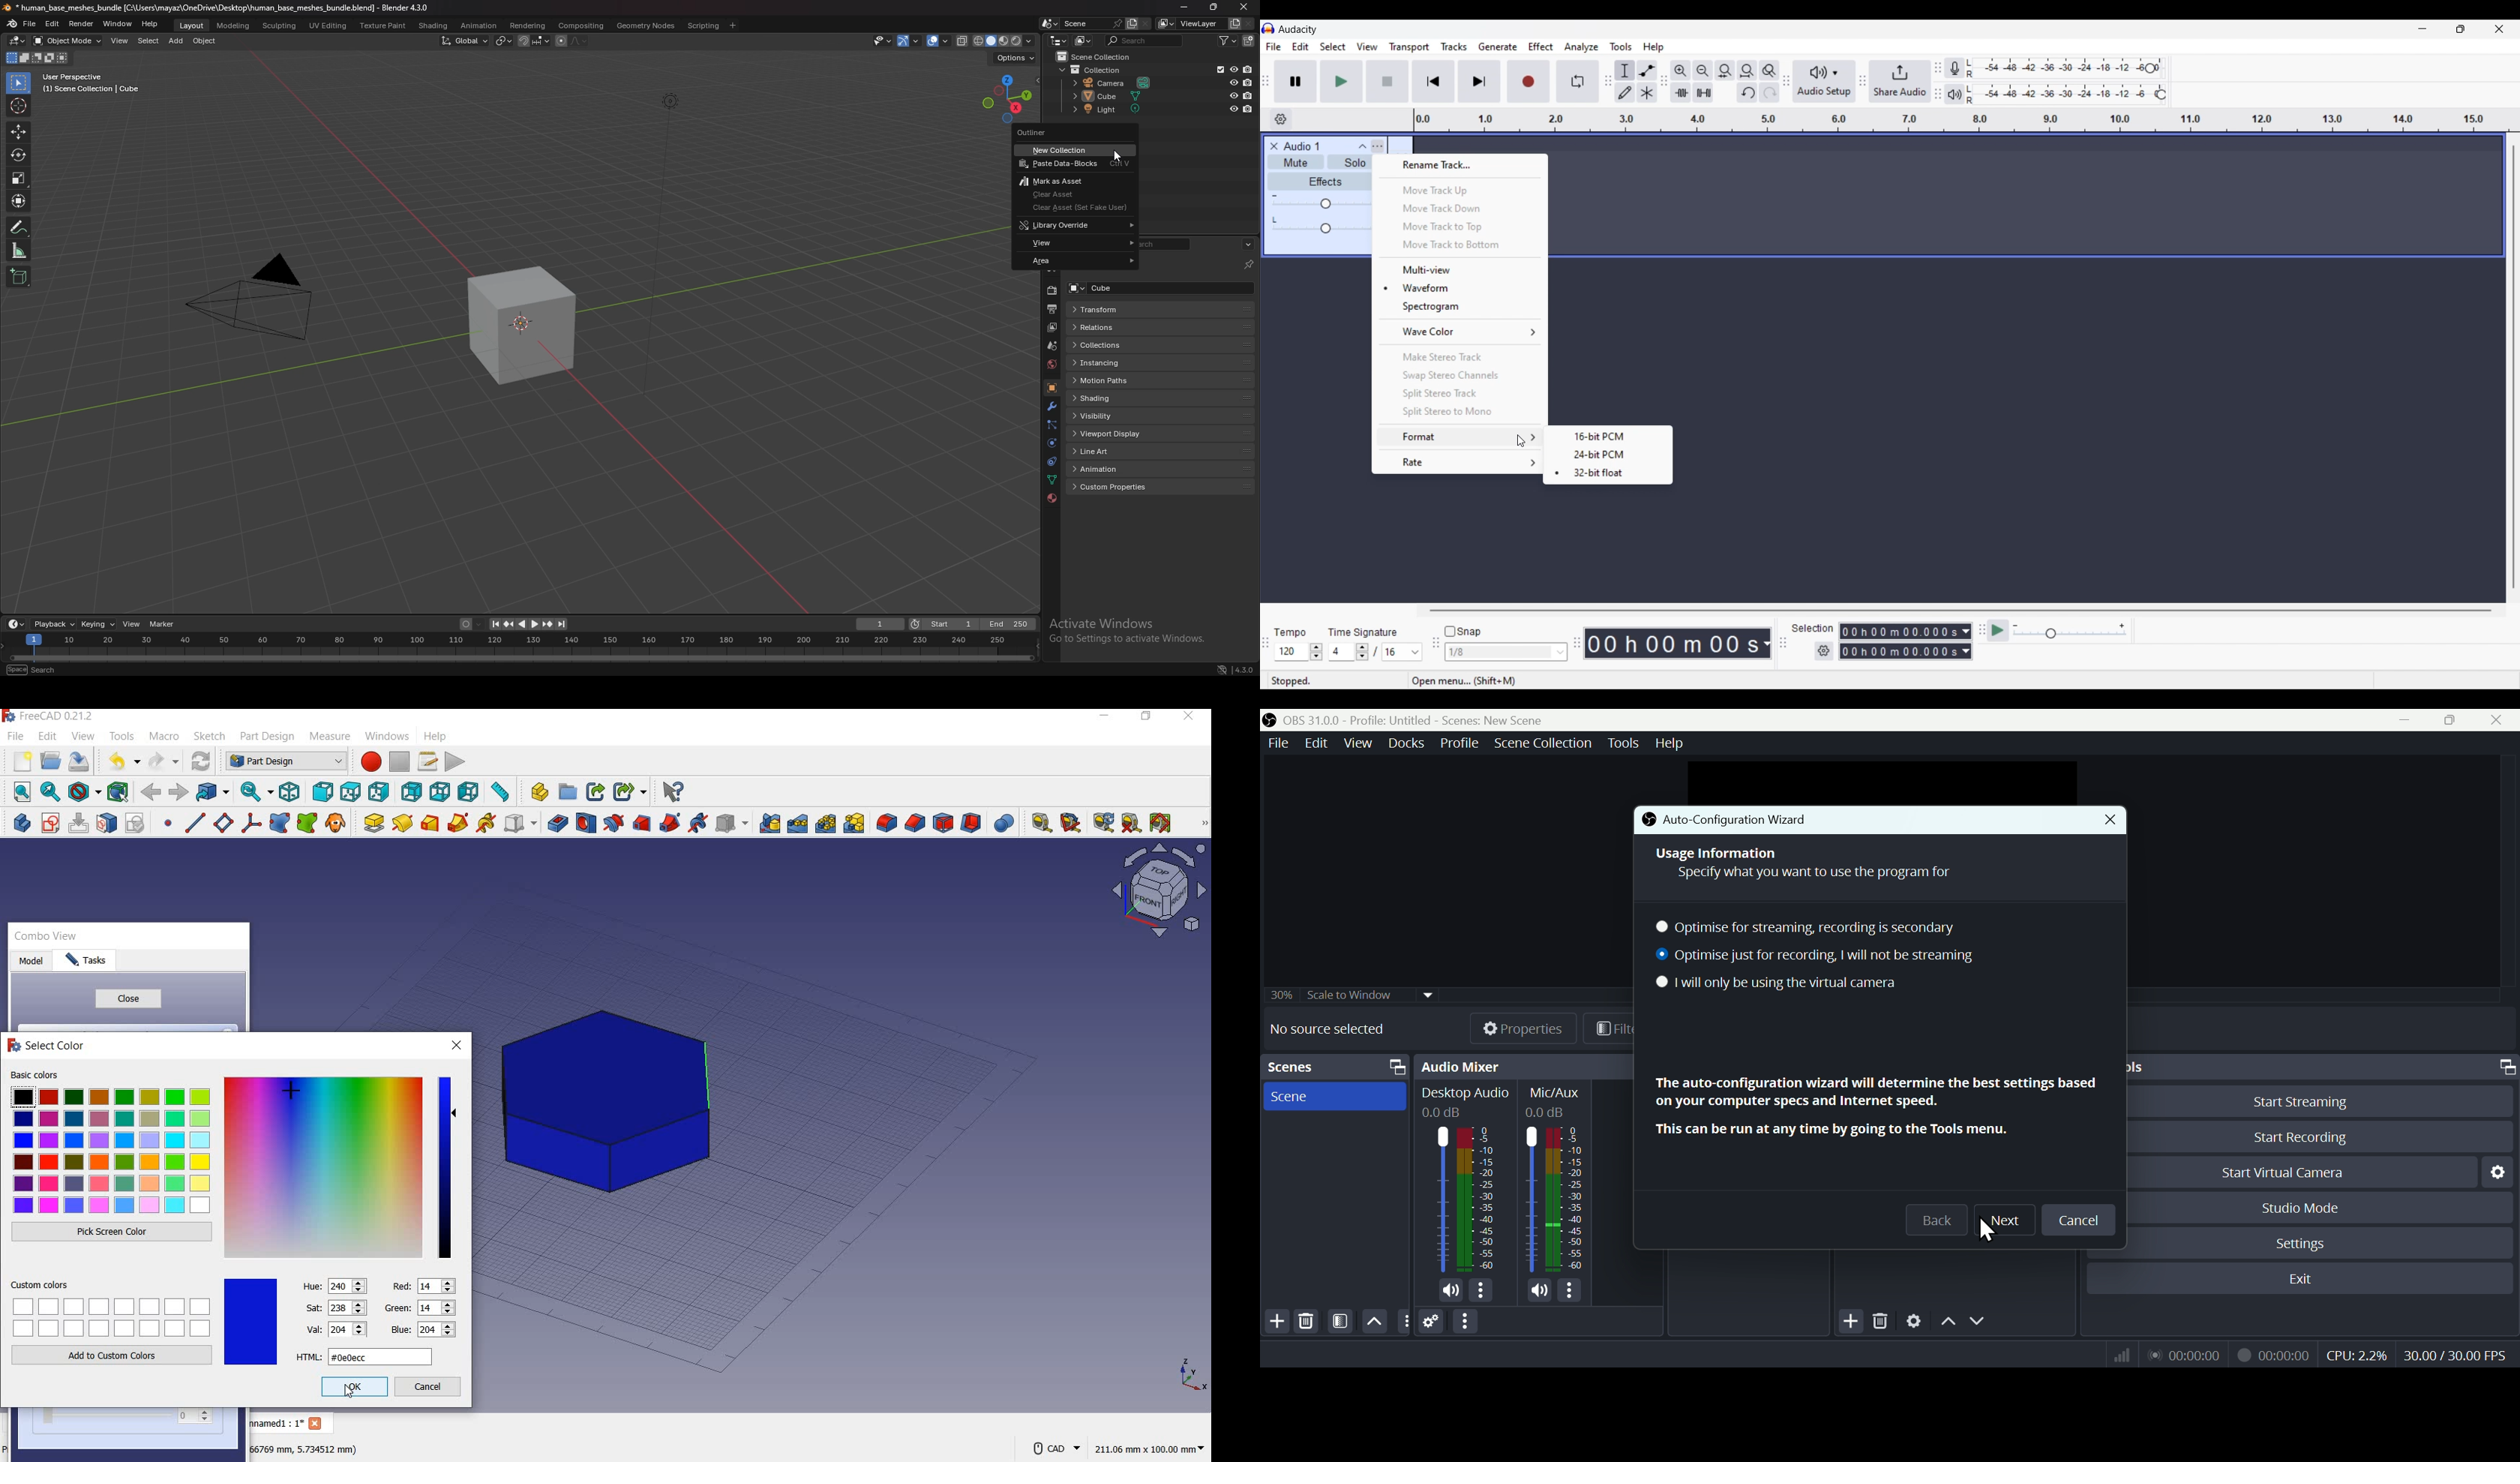 This screenshot has width=2520, height=1484. What do you see at coordinates (2454, 720) in the screenshot?
I see `Maximise` at bounding box center [2454, 720].